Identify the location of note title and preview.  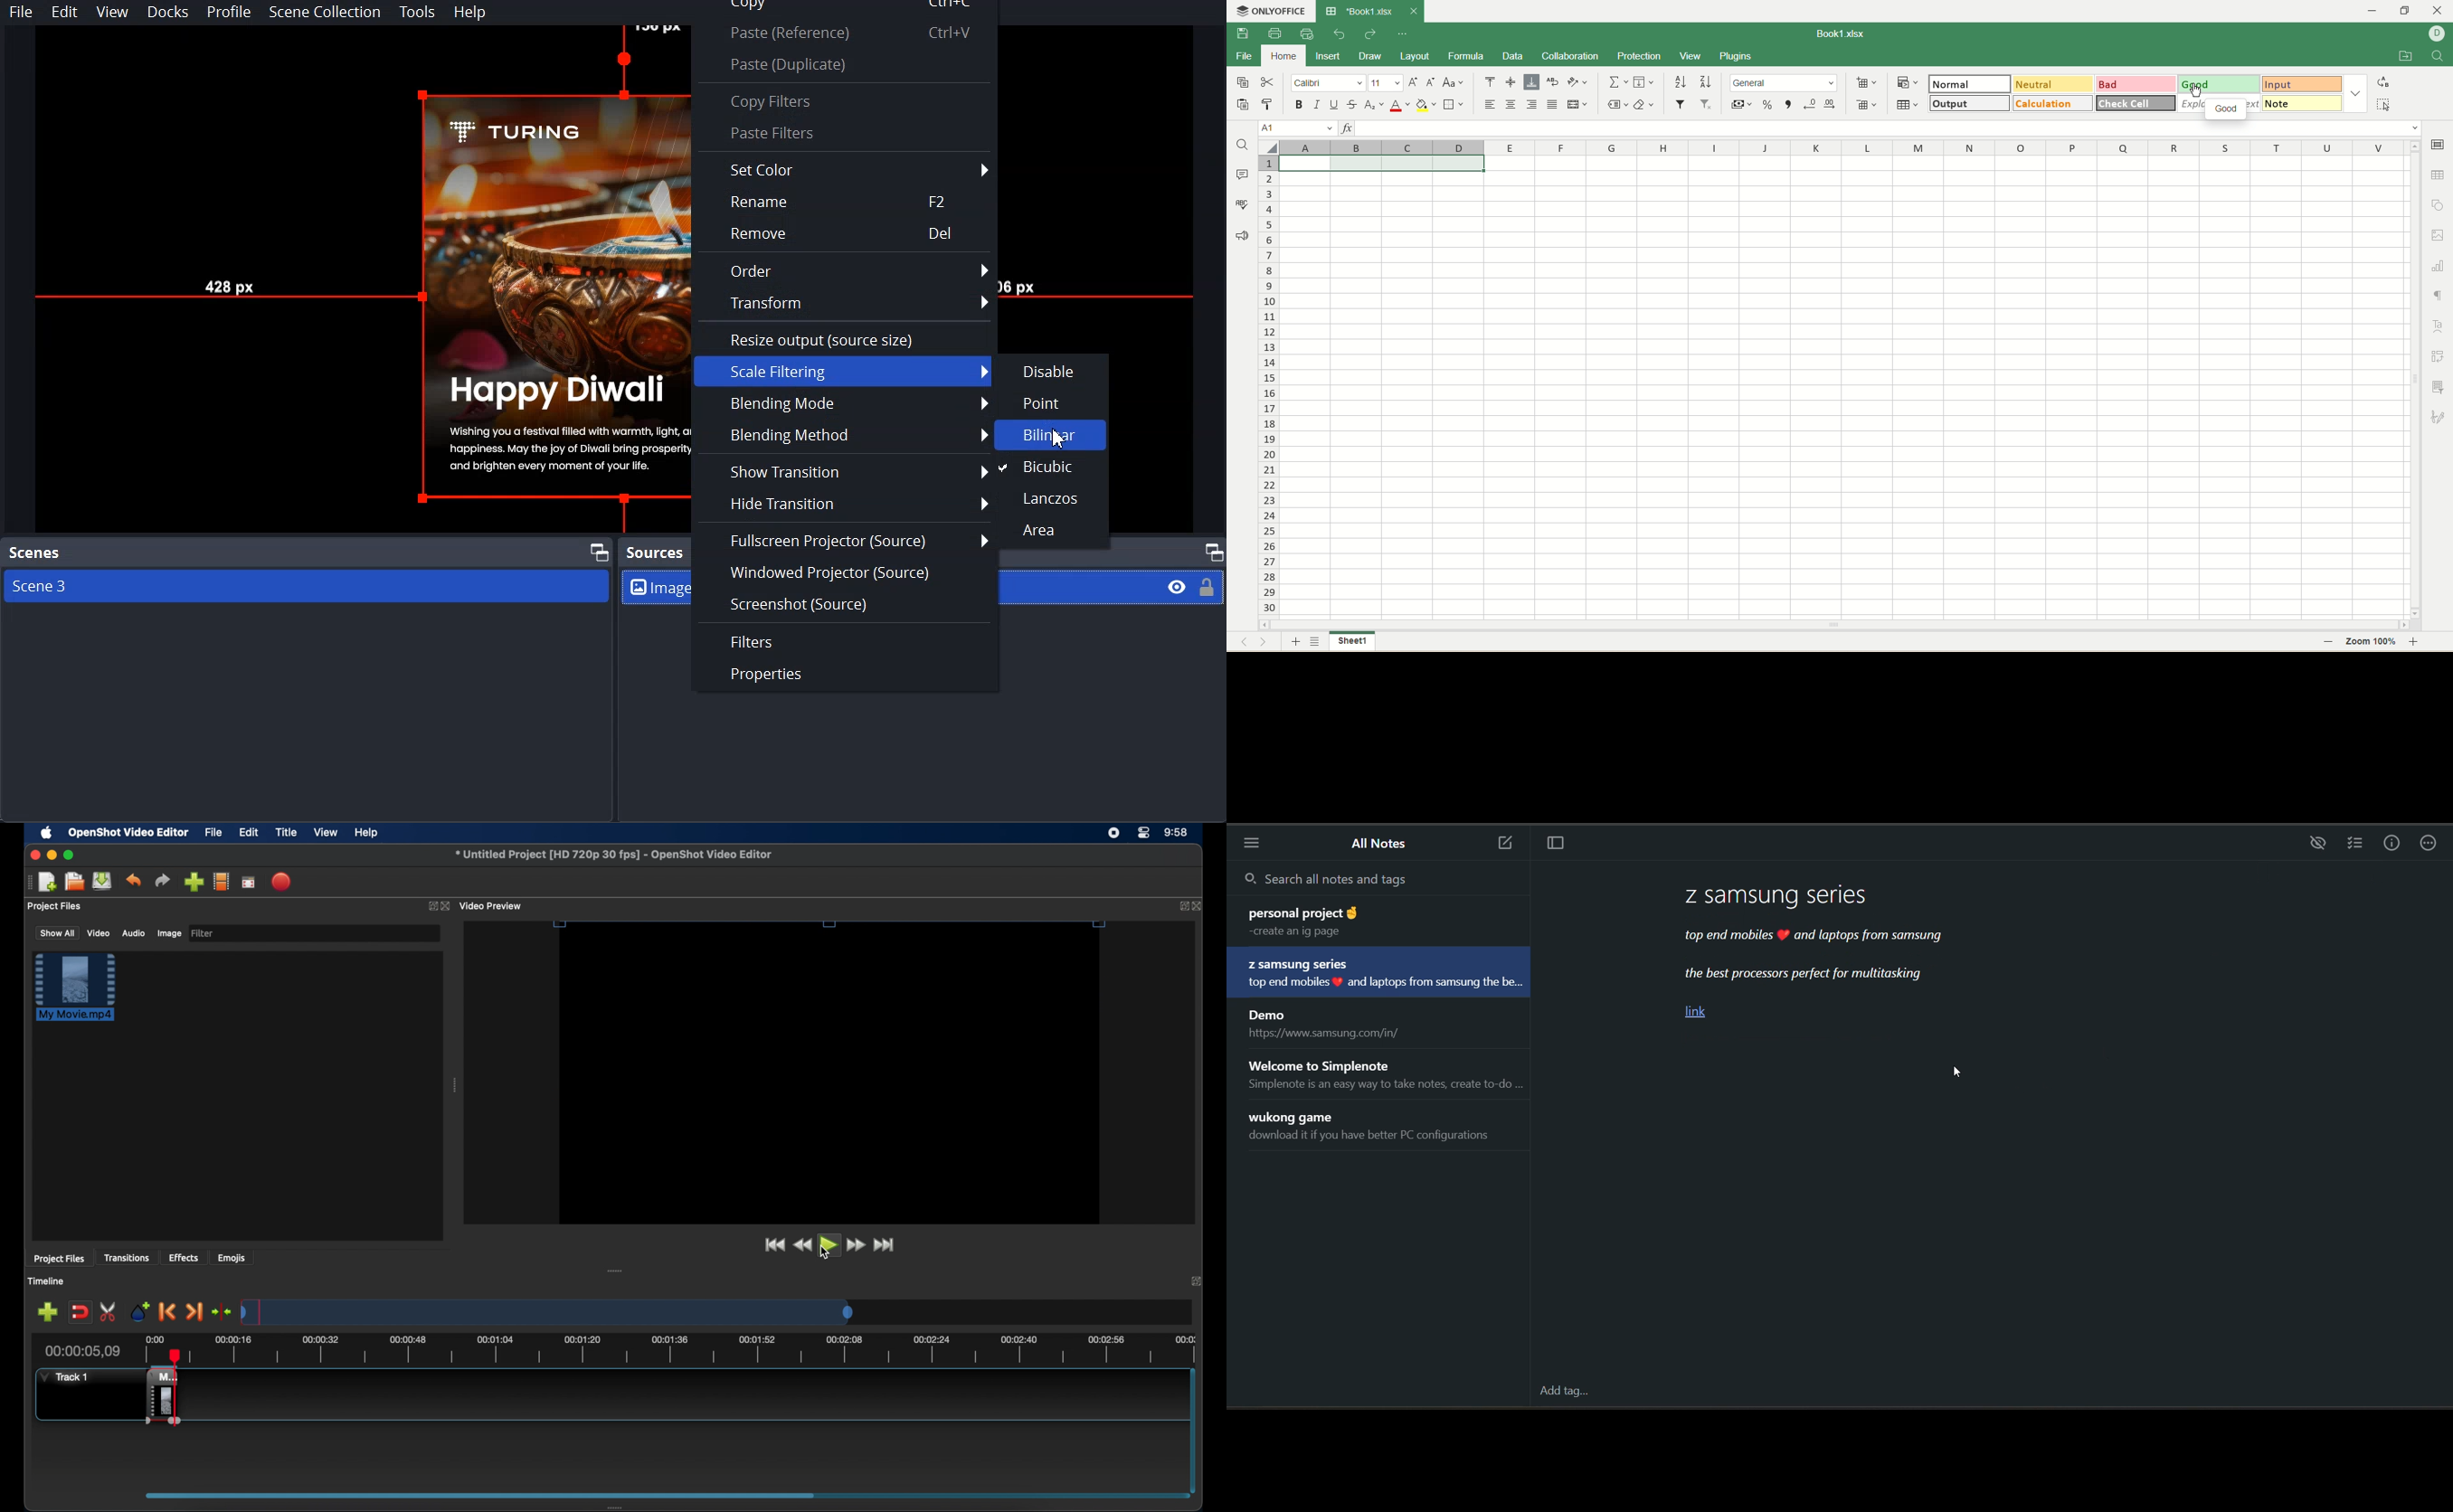
(1376, 1129).